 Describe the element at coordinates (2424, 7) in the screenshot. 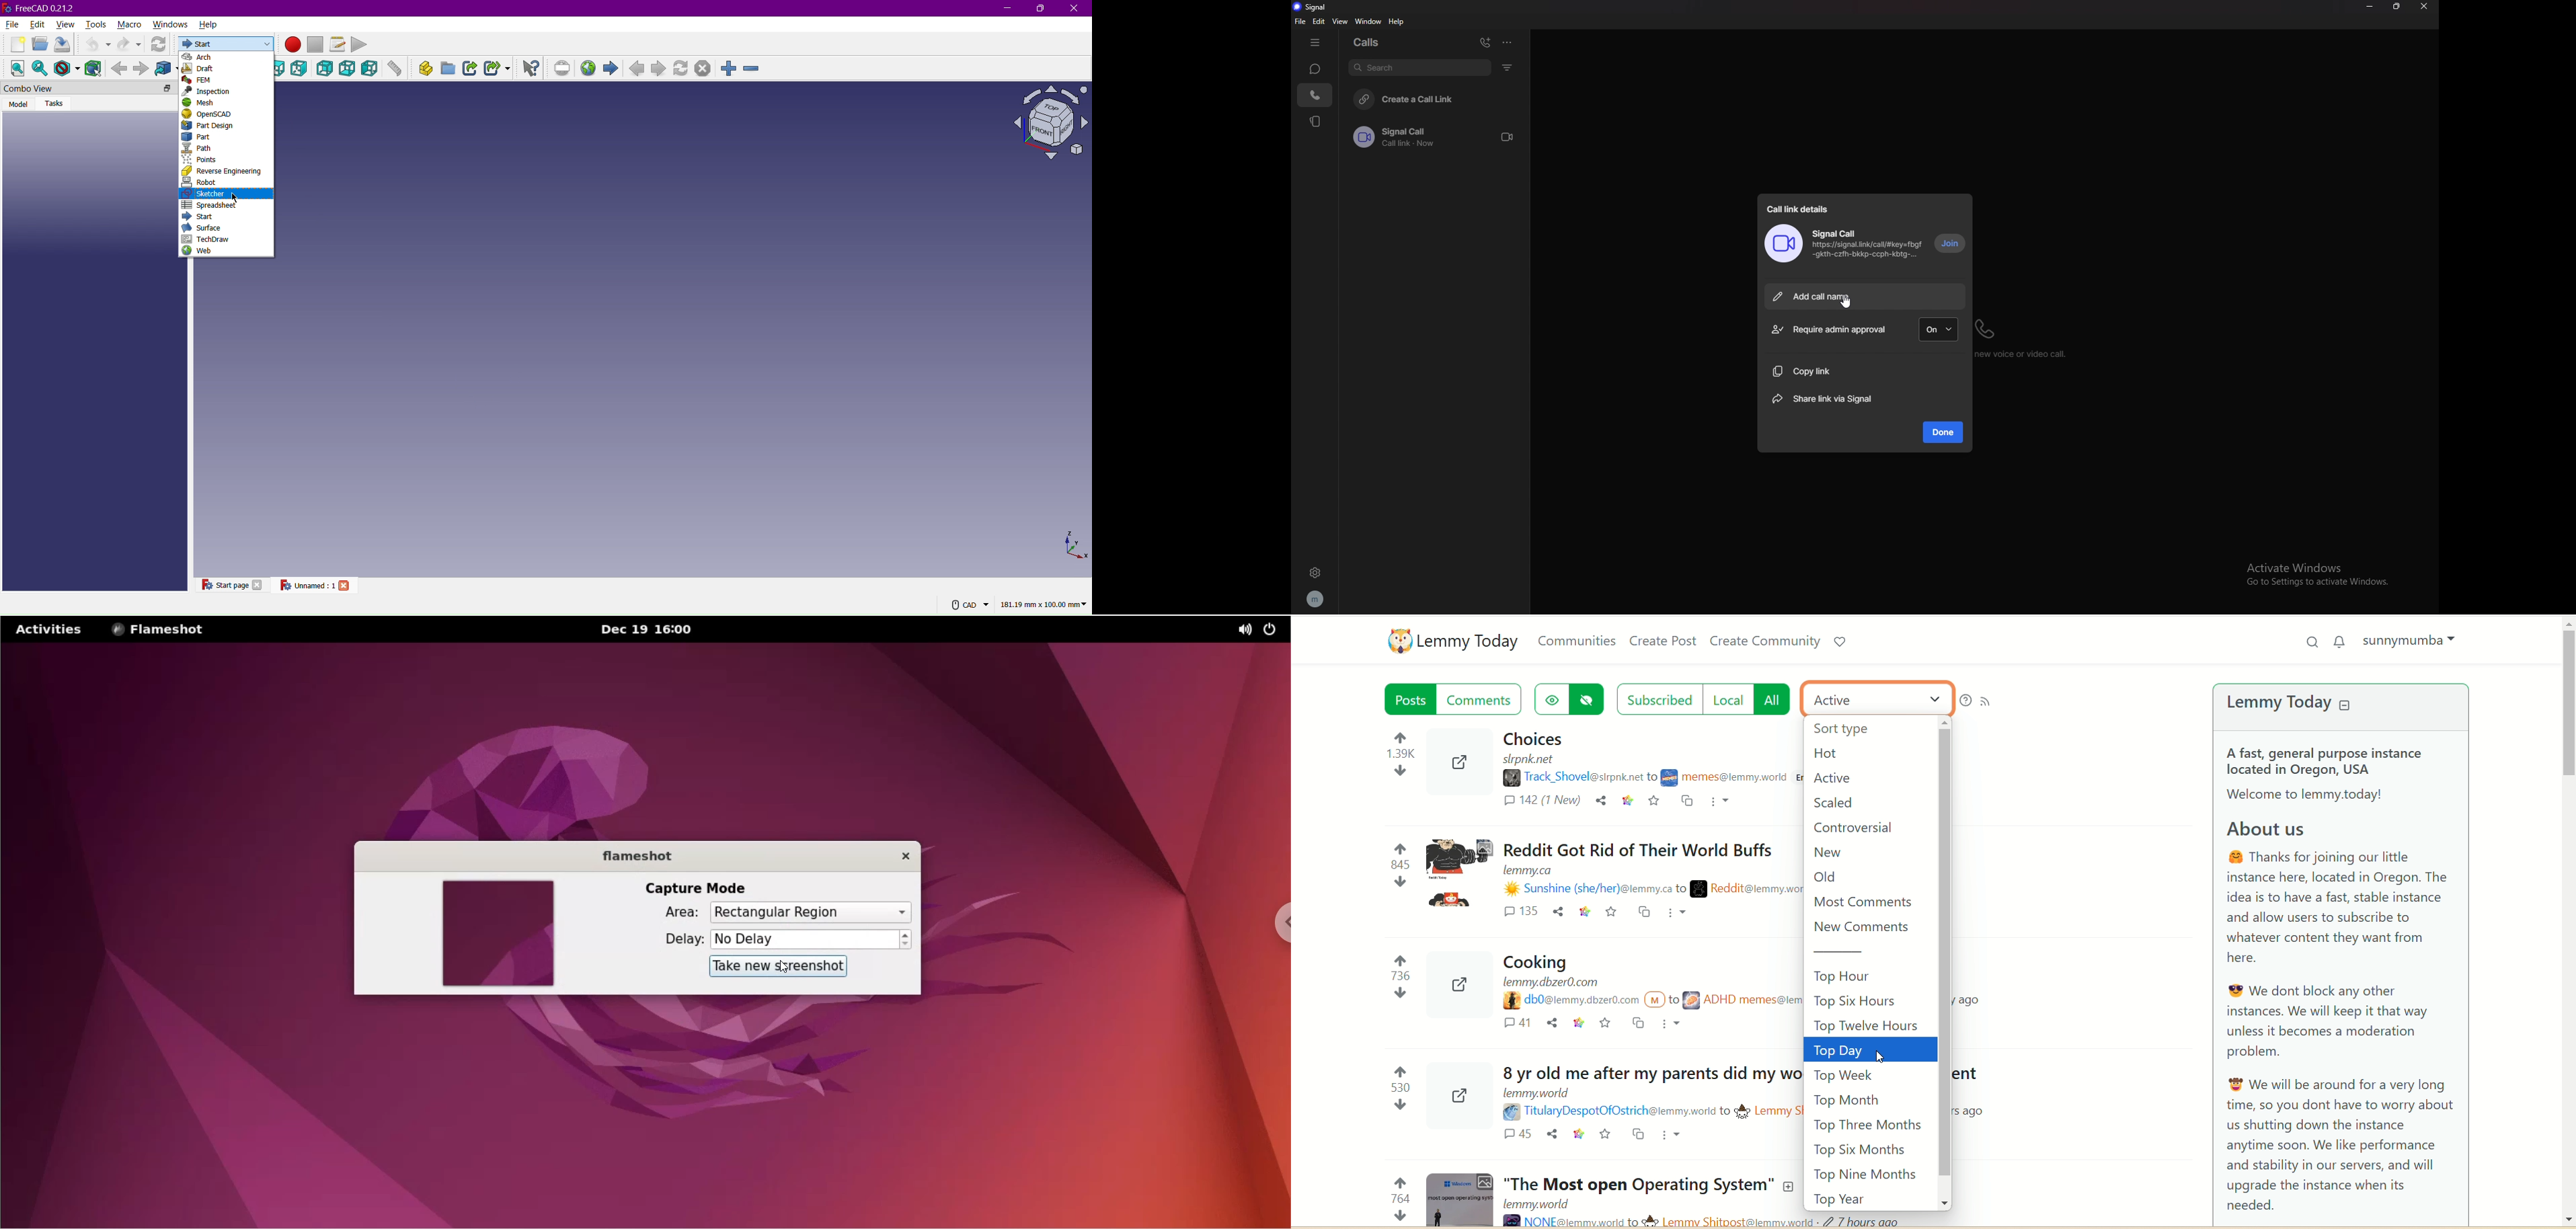

I see `close` at that location.